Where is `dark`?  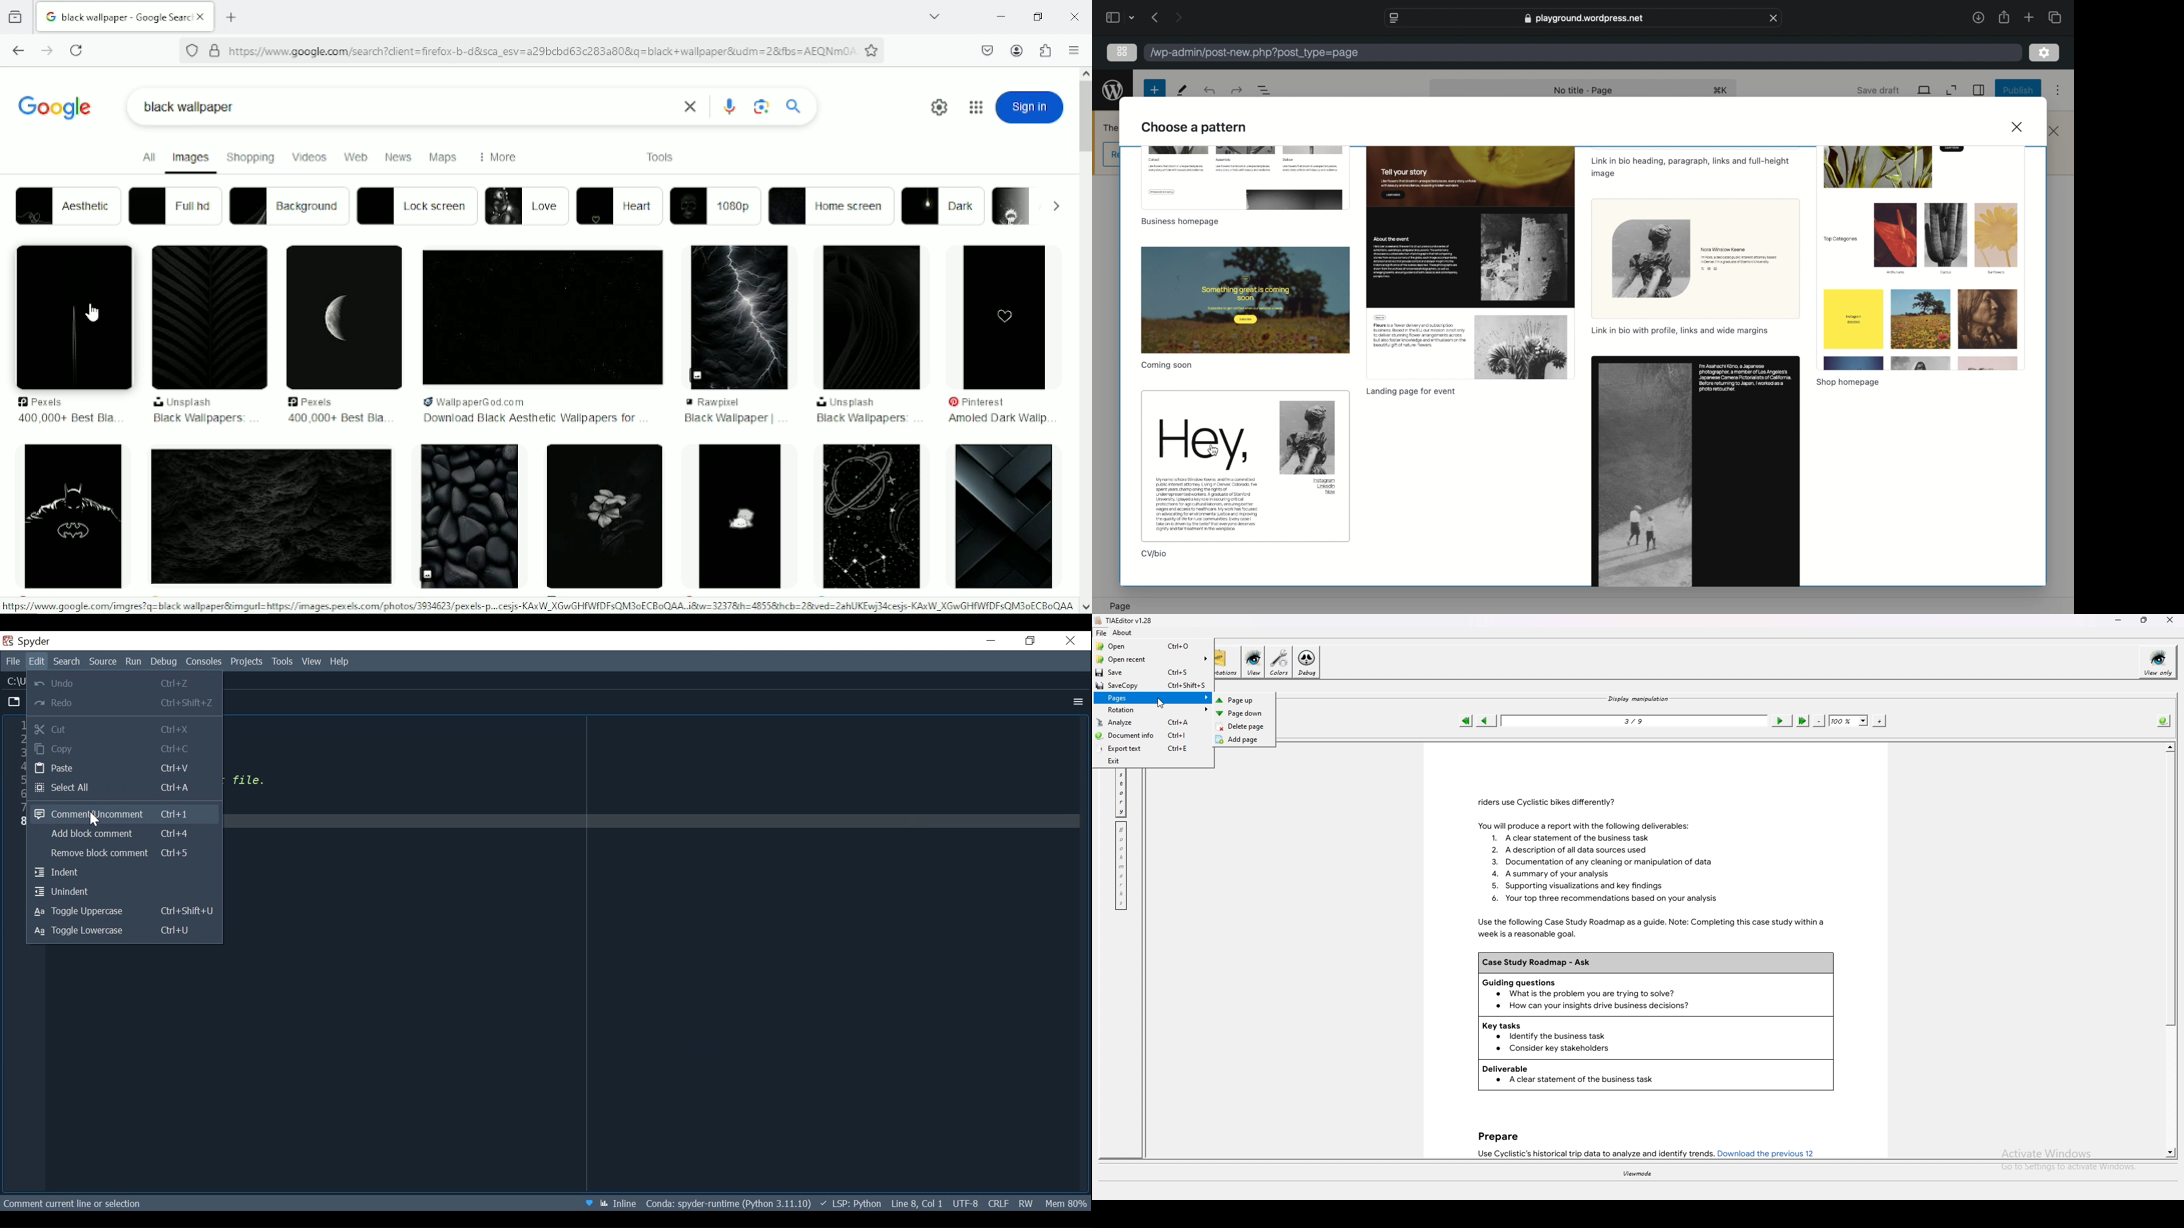 dark is located at coordinates (944, 206).